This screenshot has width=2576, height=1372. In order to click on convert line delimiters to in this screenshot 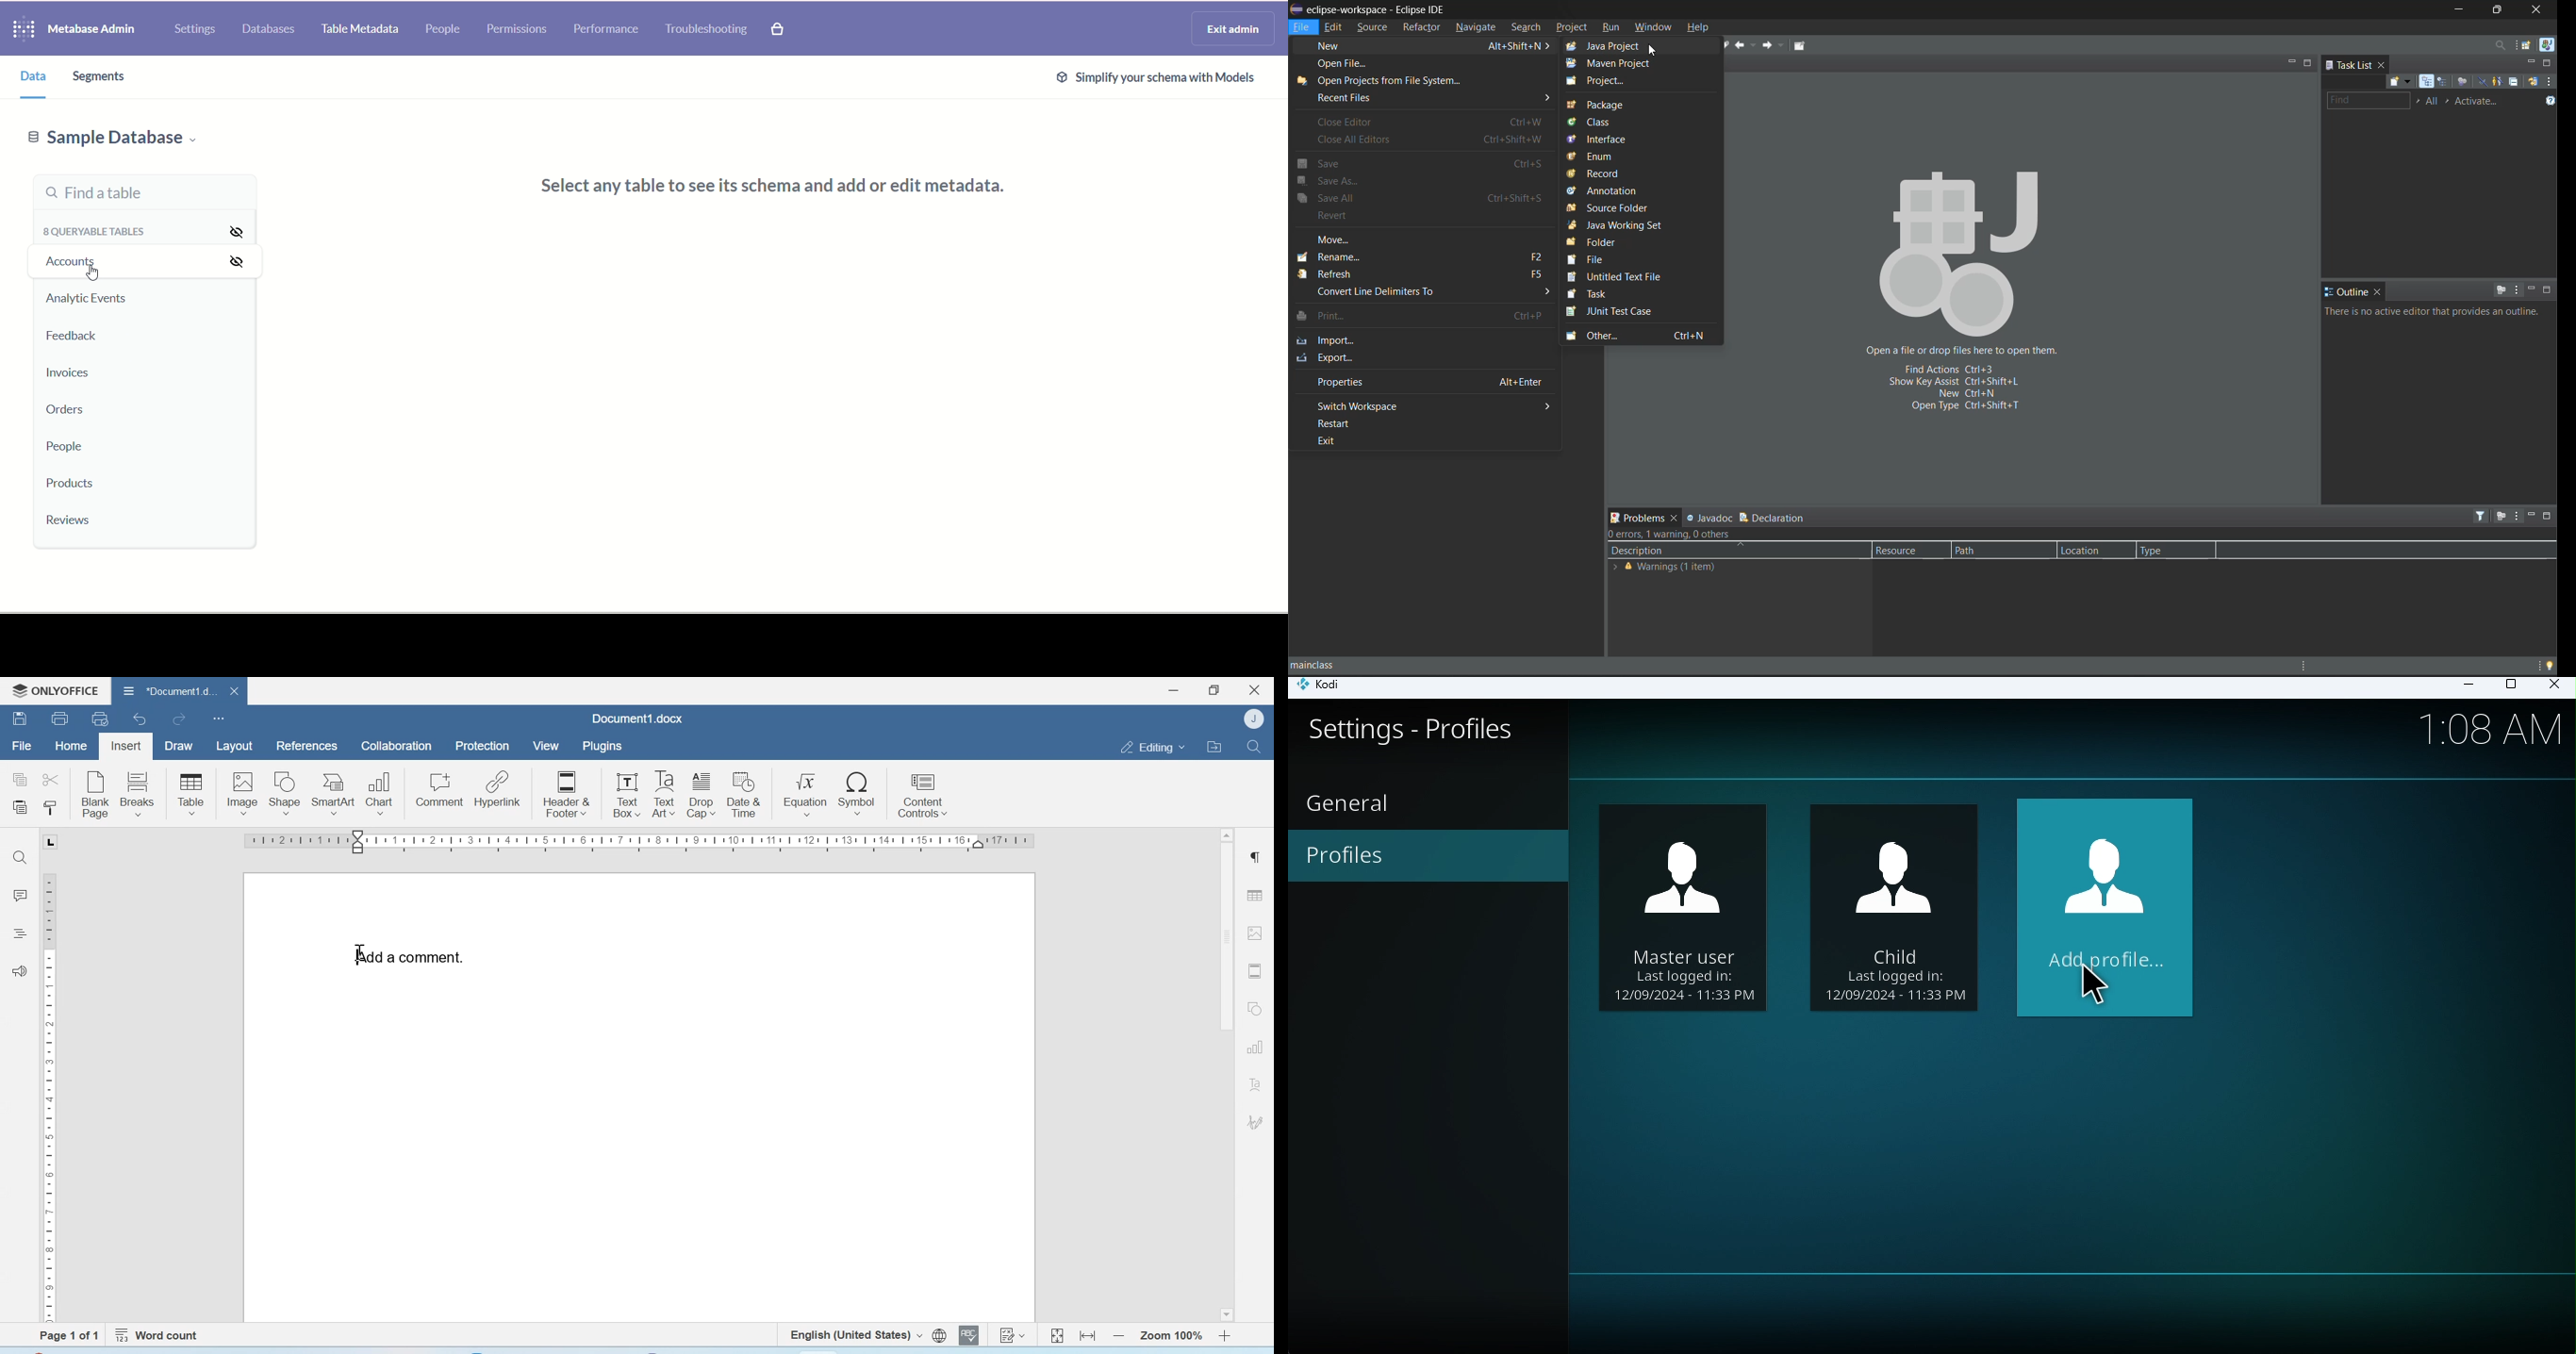, I will do `click(1430, 292)`.